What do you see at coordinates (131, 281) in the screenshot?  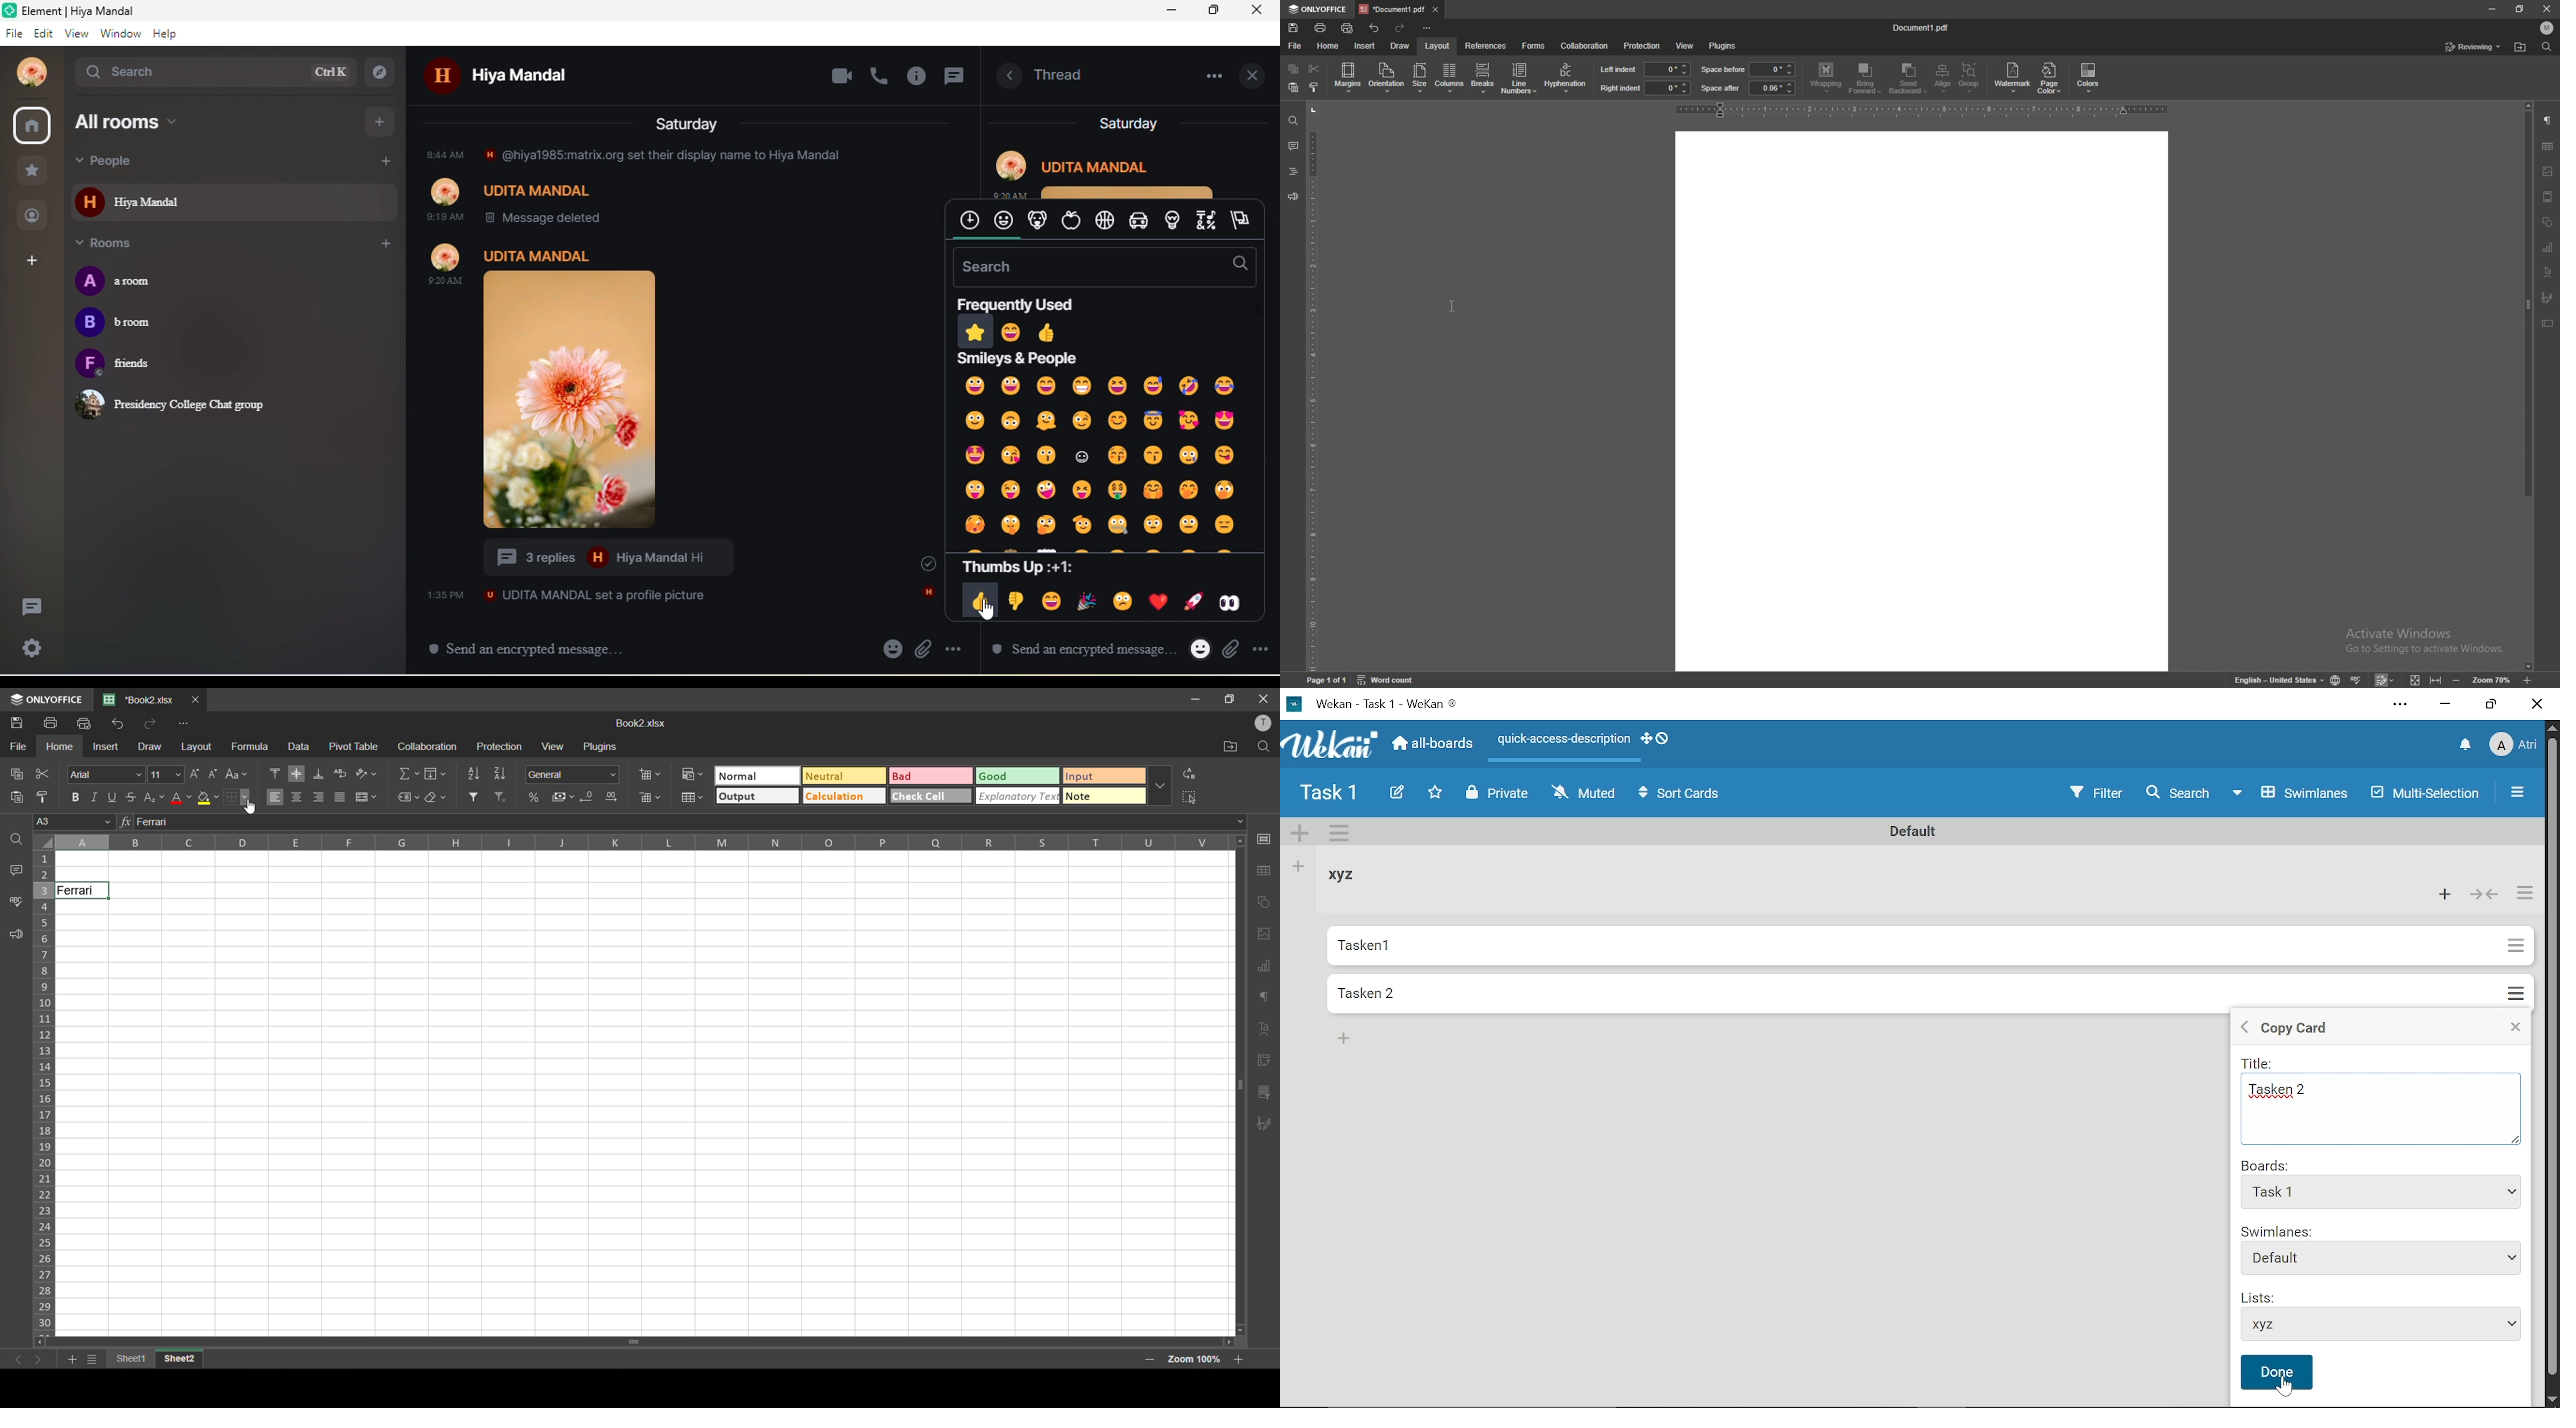 I see `a room` at bounding box center [131, 281].